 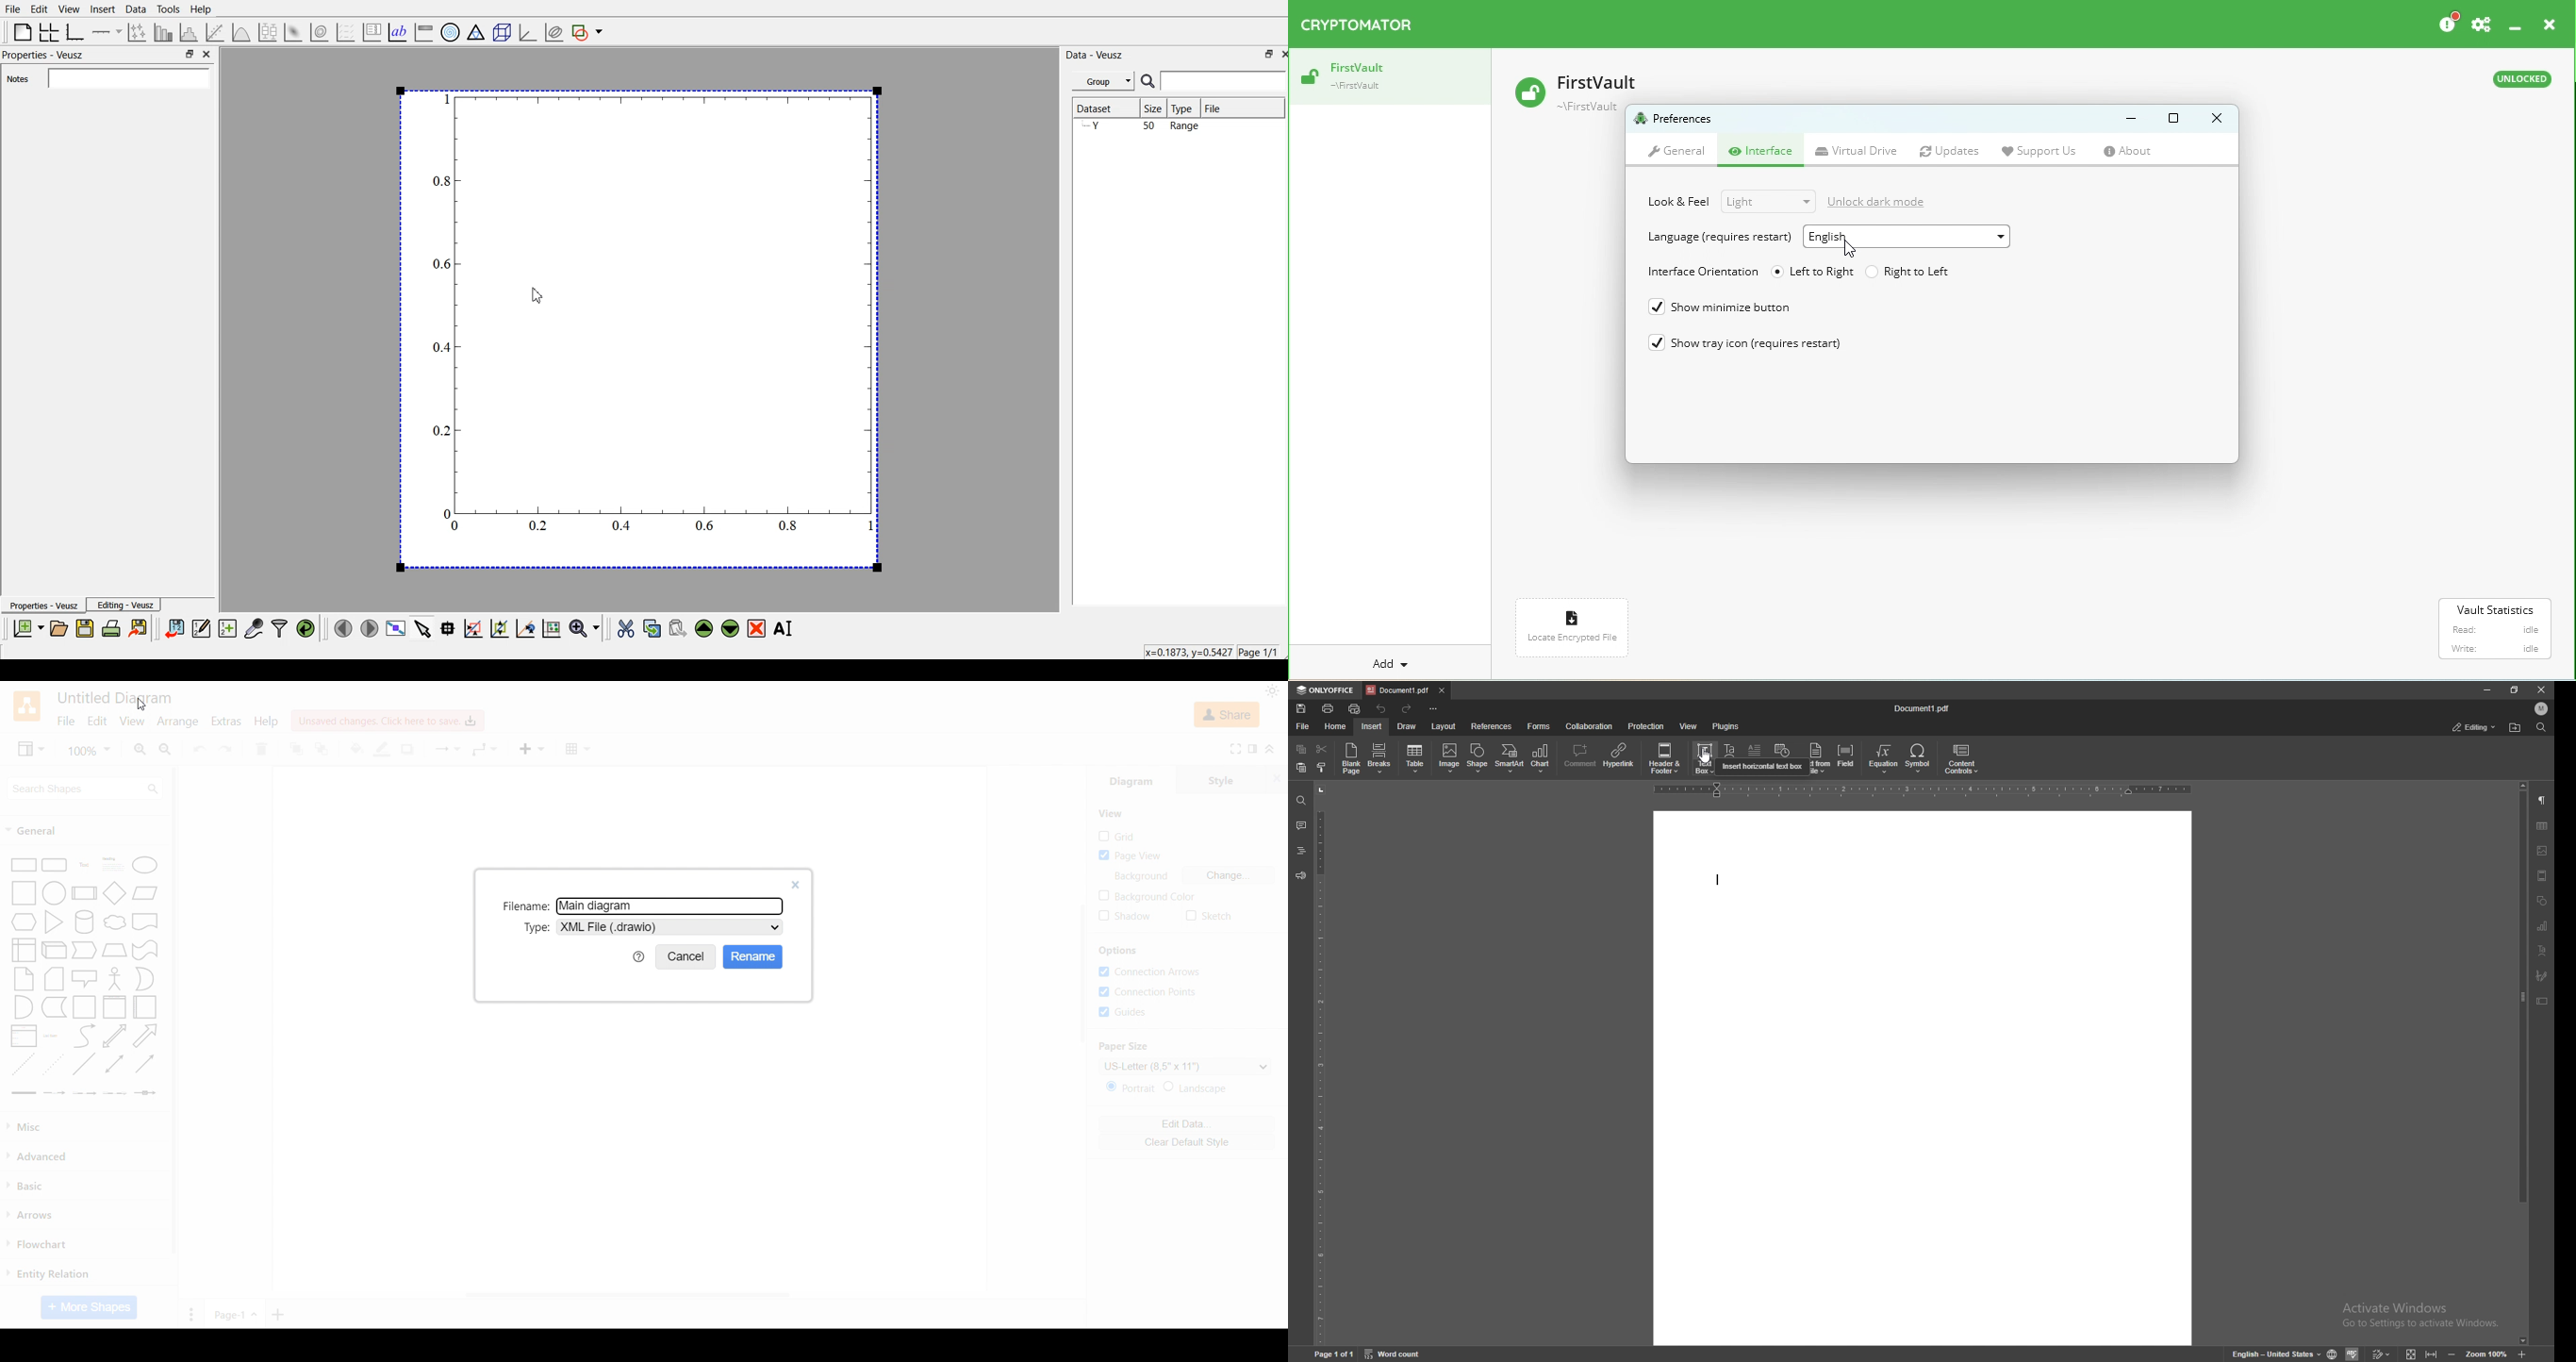 What do you see at coordinates (474, 630) in the screenshot?
I see `draw a rectangle on zoomed graph axes` at bounding box center [474, 630].